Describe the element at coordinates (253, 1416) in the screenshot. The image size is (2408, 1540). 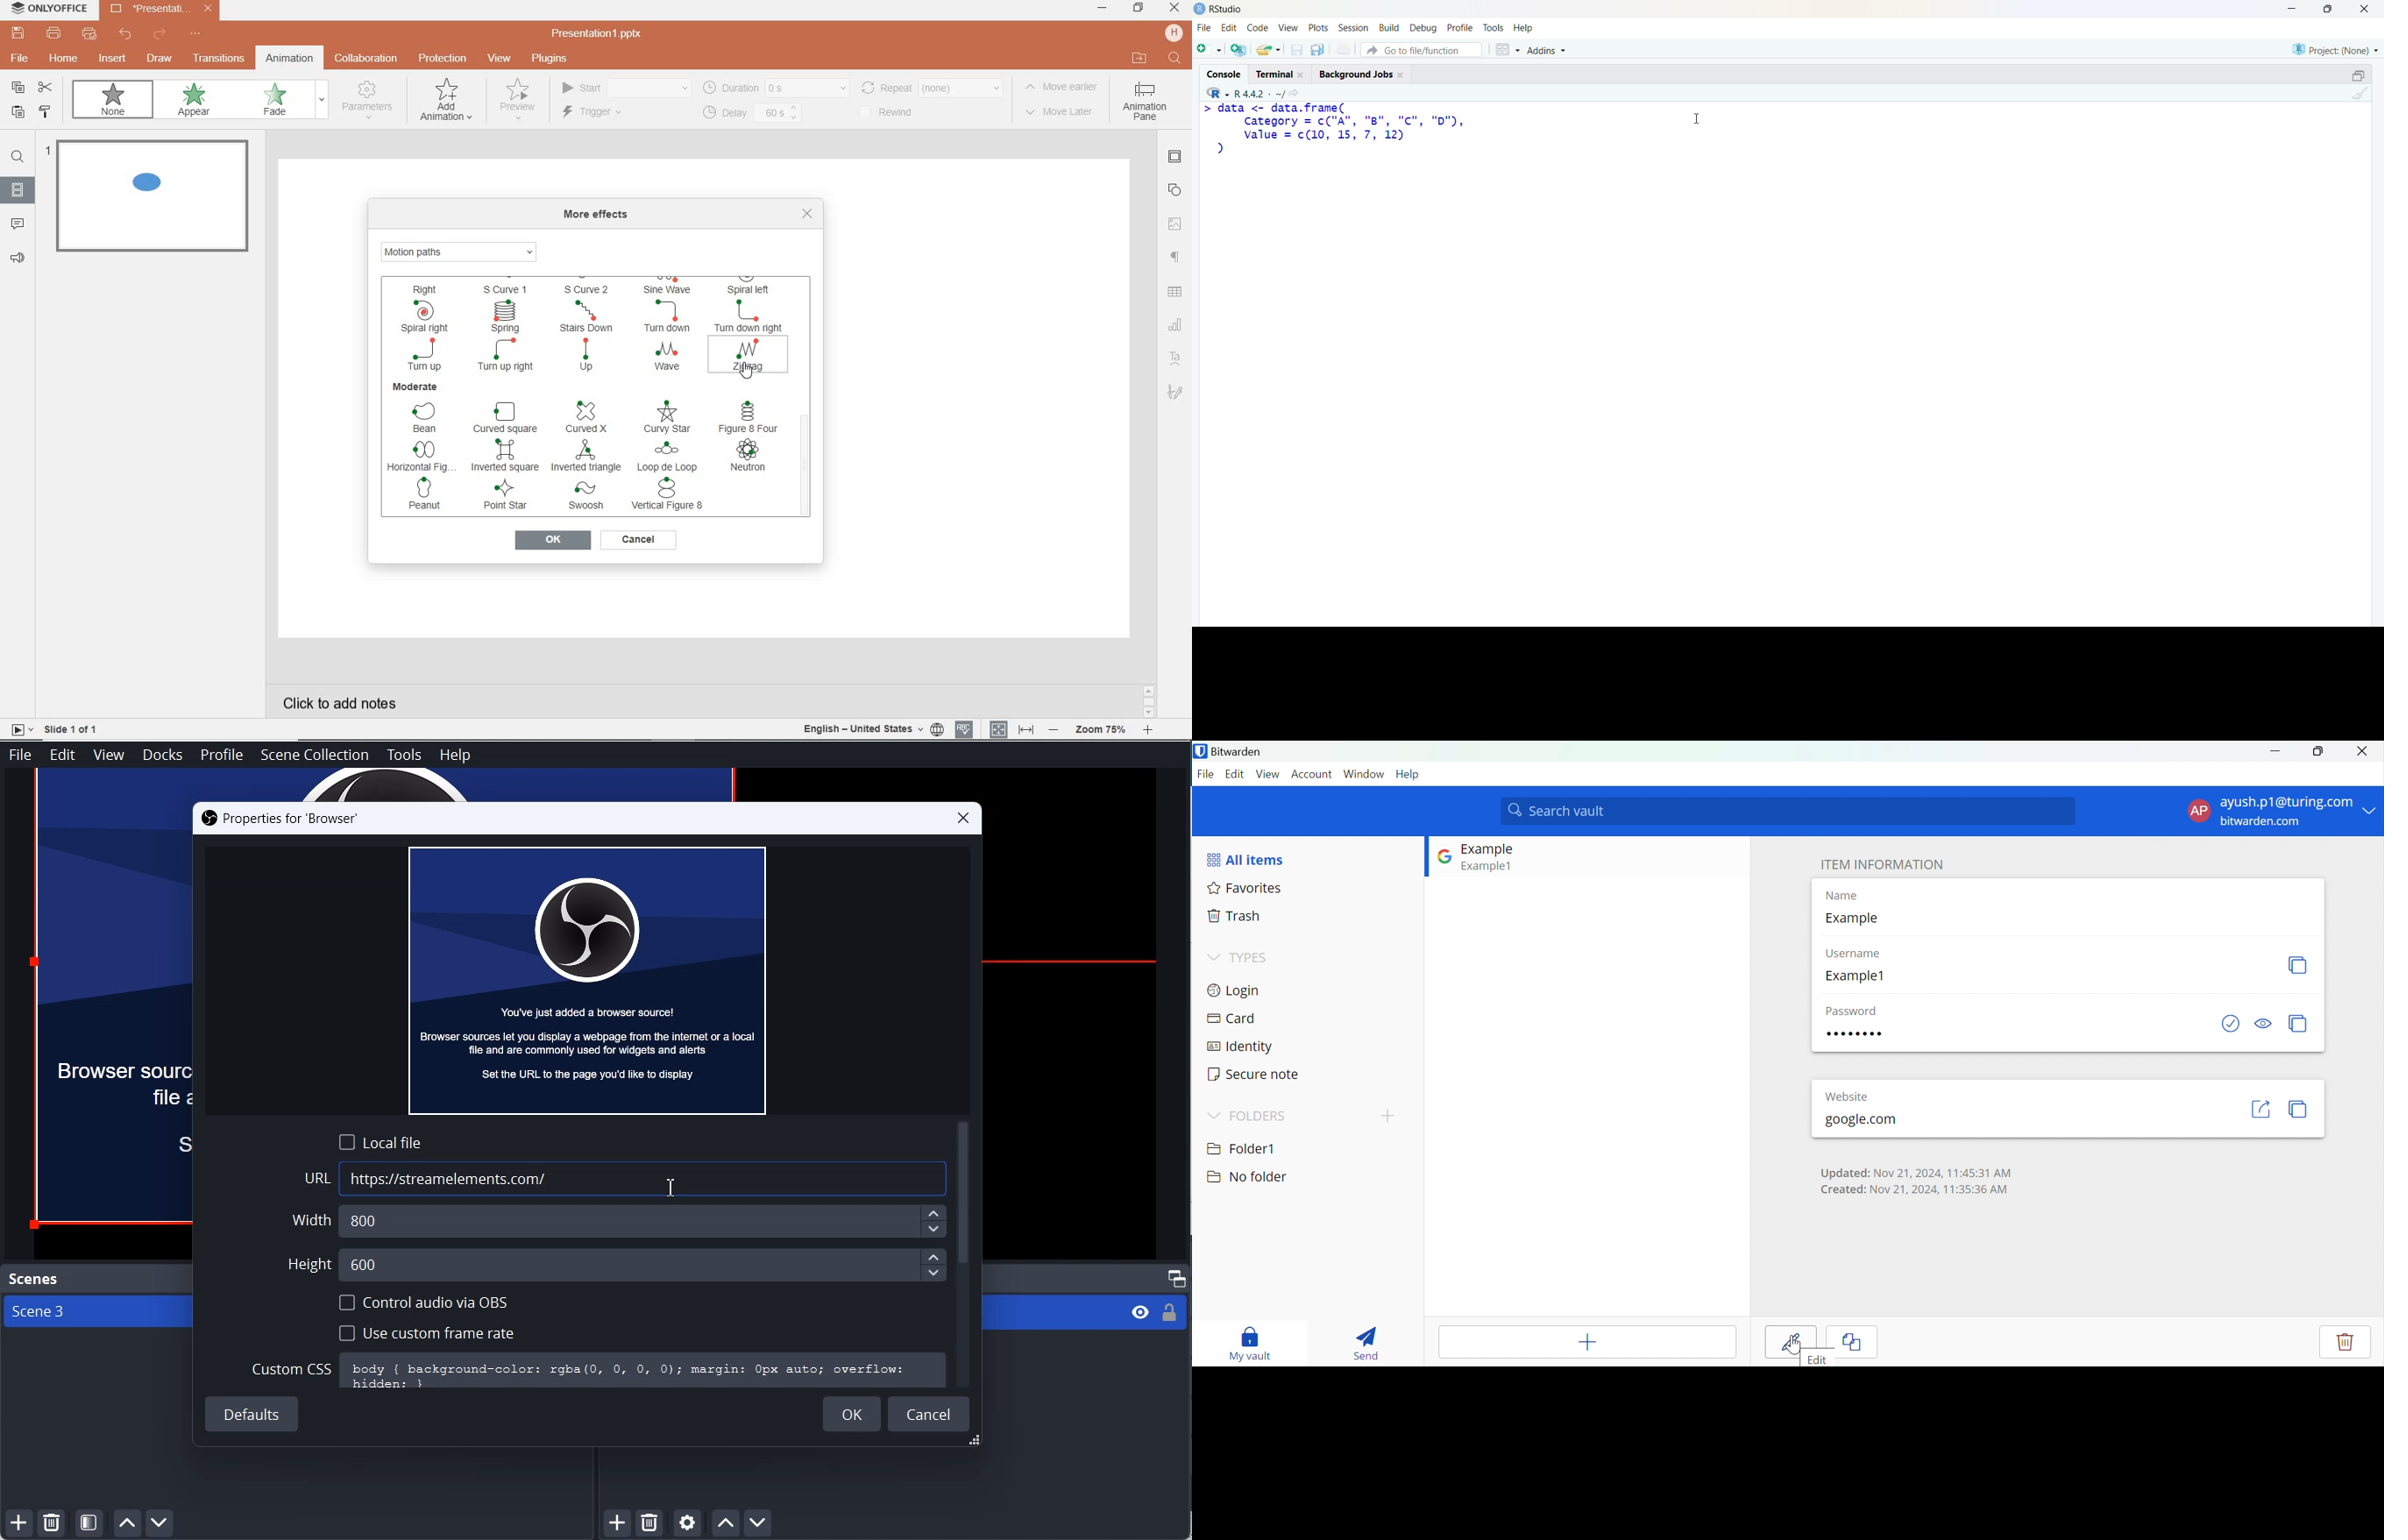
I see `Defaults` at that location.